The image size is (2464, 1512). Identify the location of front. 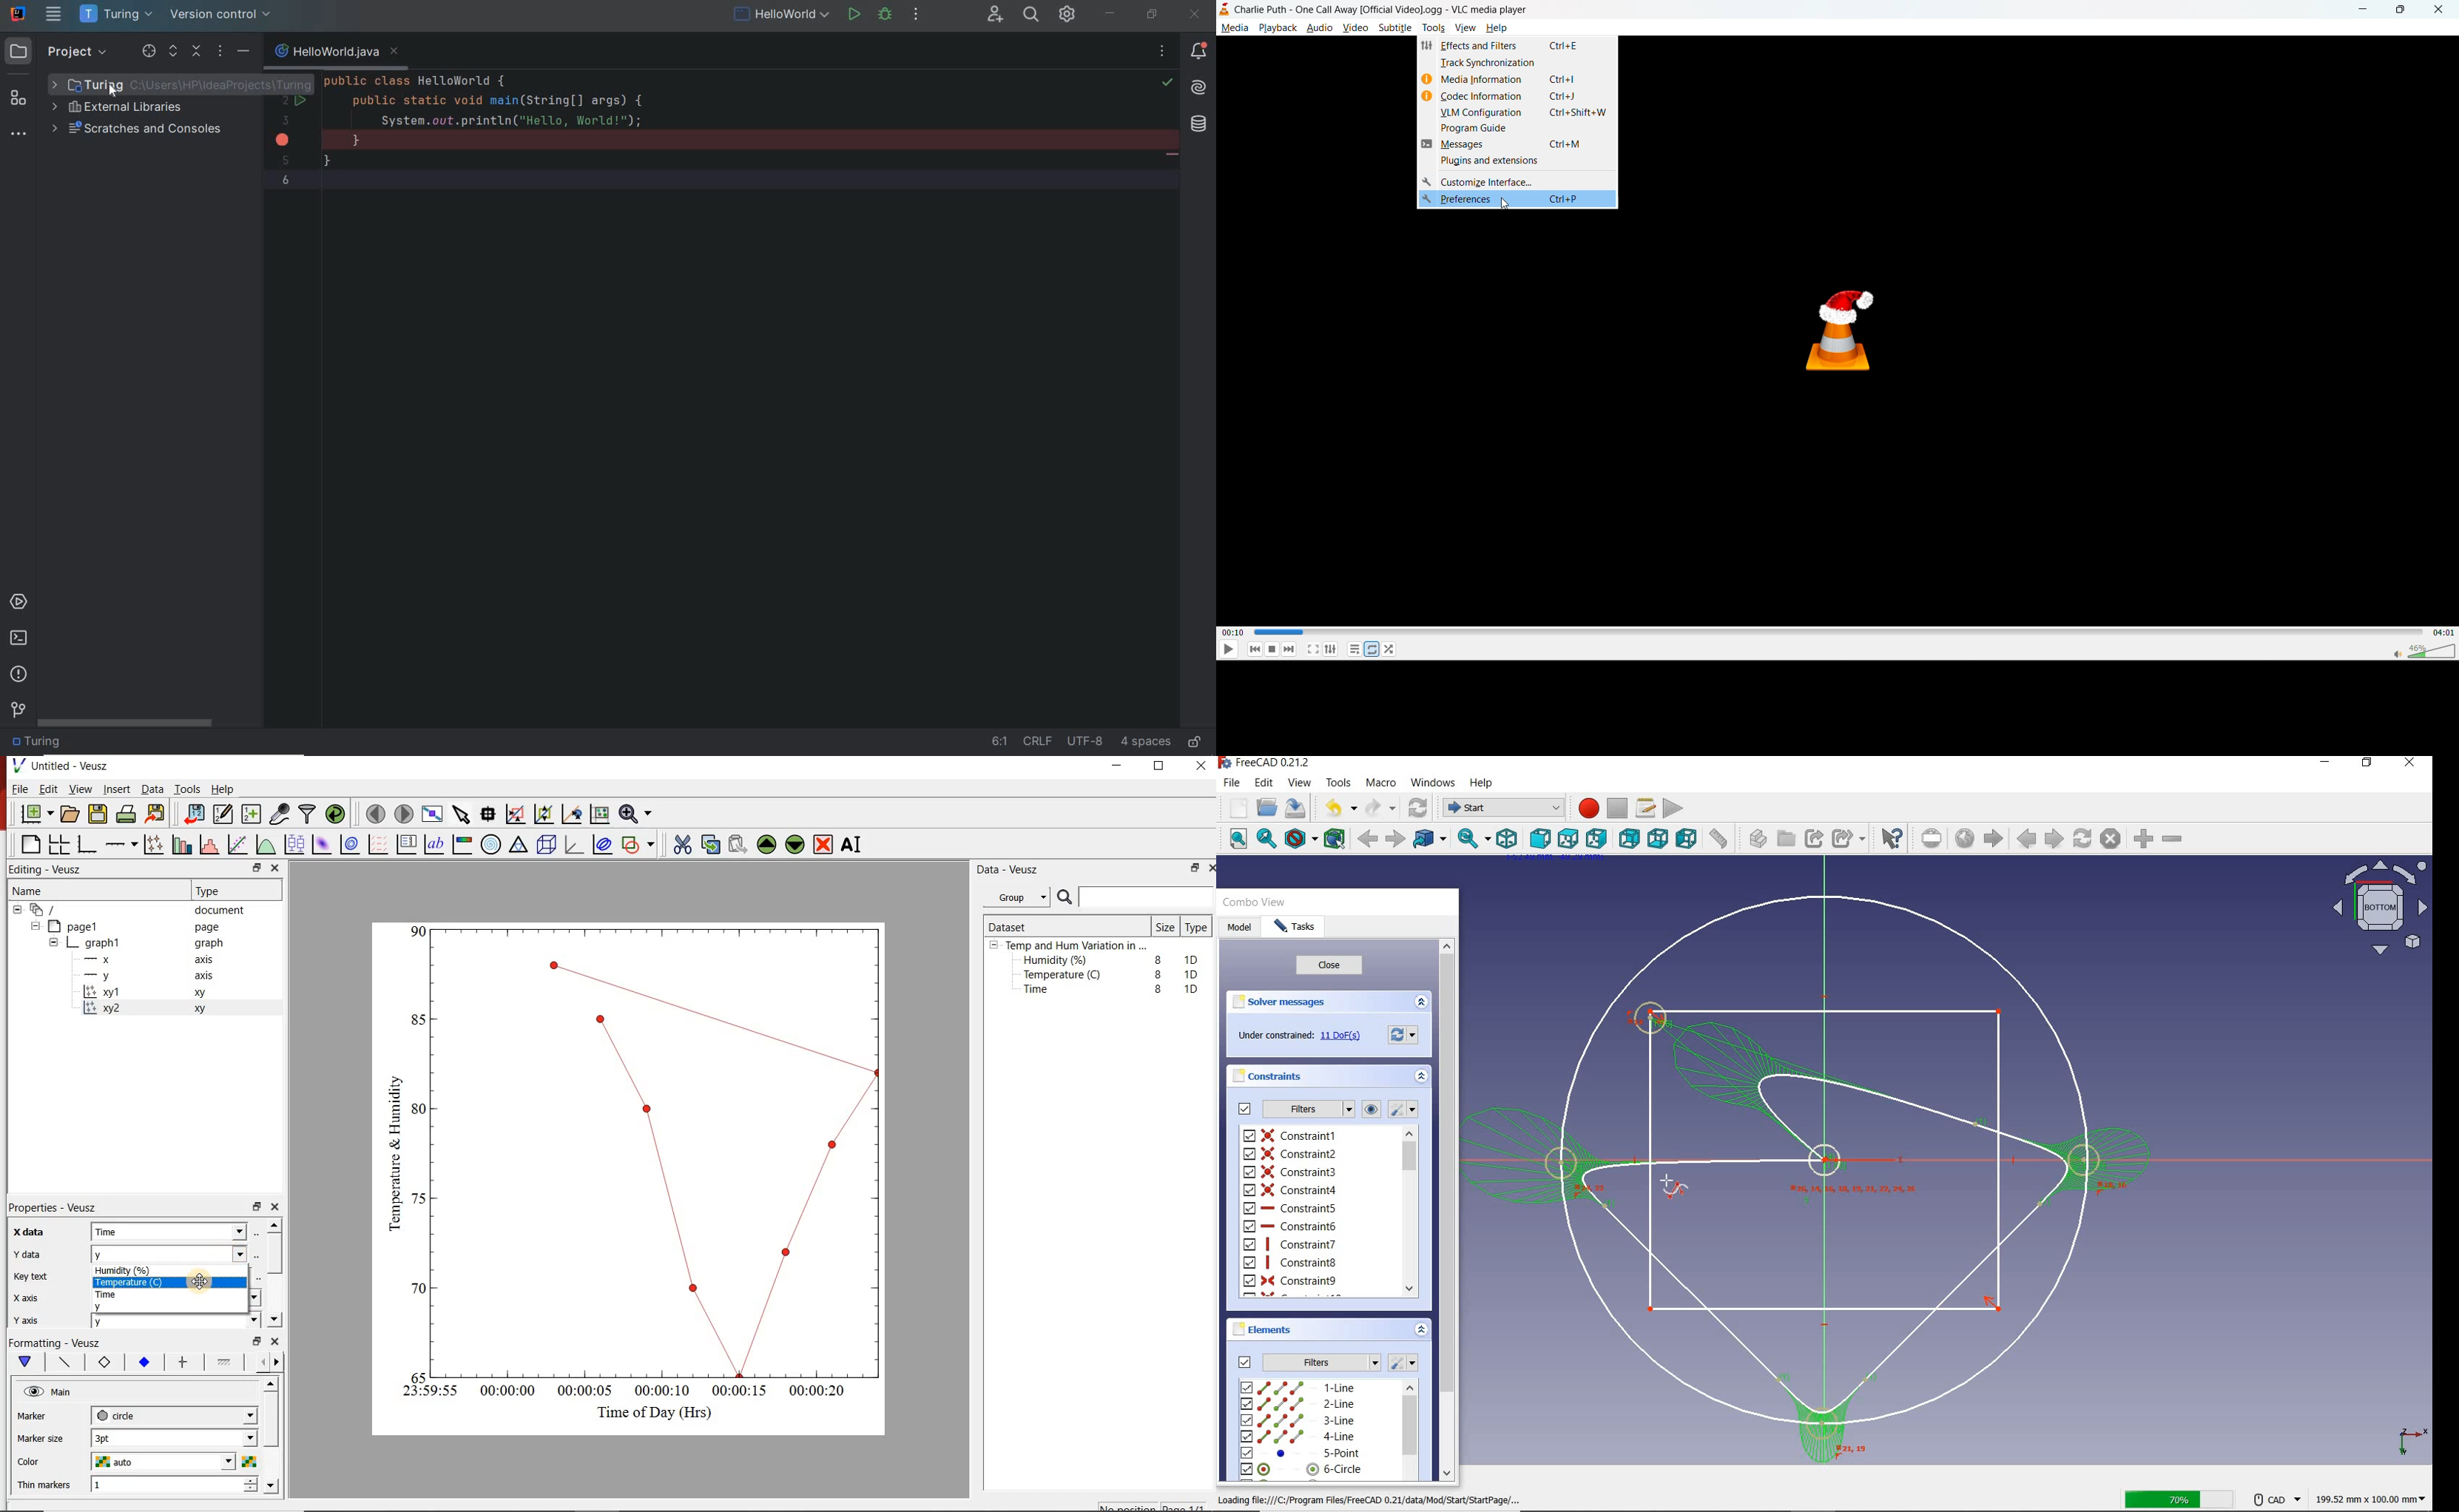
(1540, 838).